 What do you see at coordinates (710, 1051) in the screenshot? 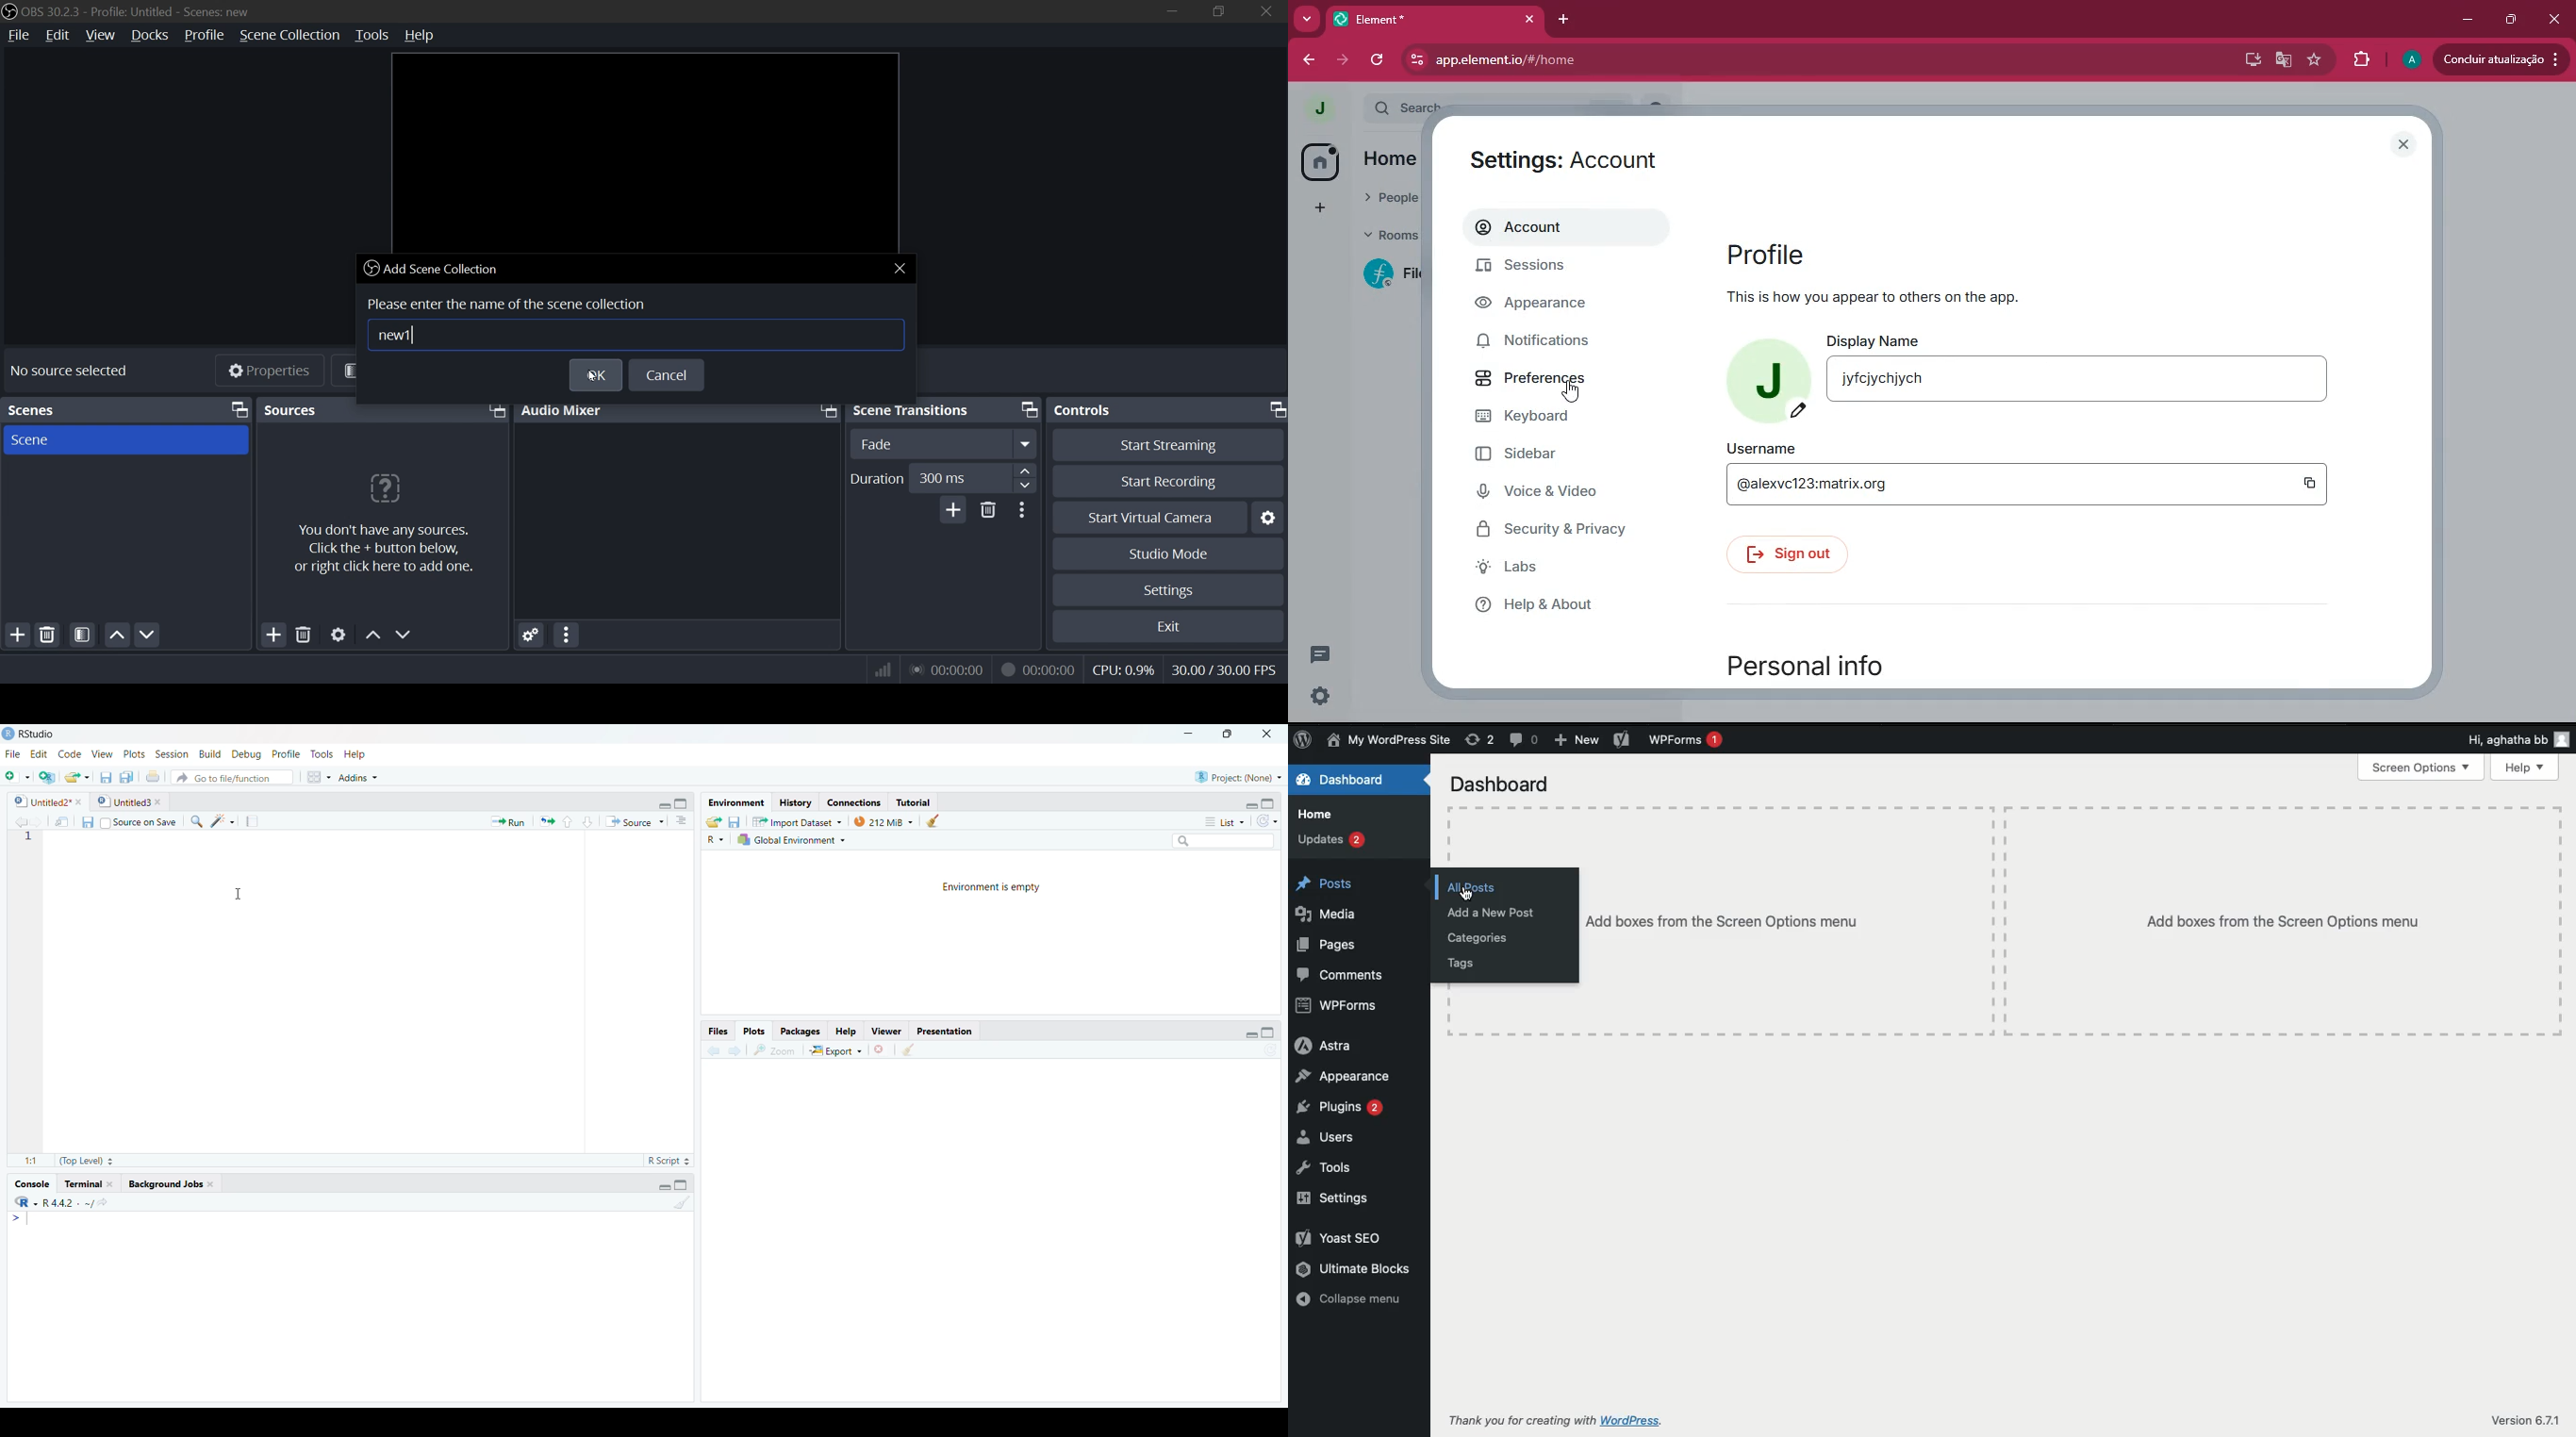
I see `previous` at bounding box center [710, 1051].